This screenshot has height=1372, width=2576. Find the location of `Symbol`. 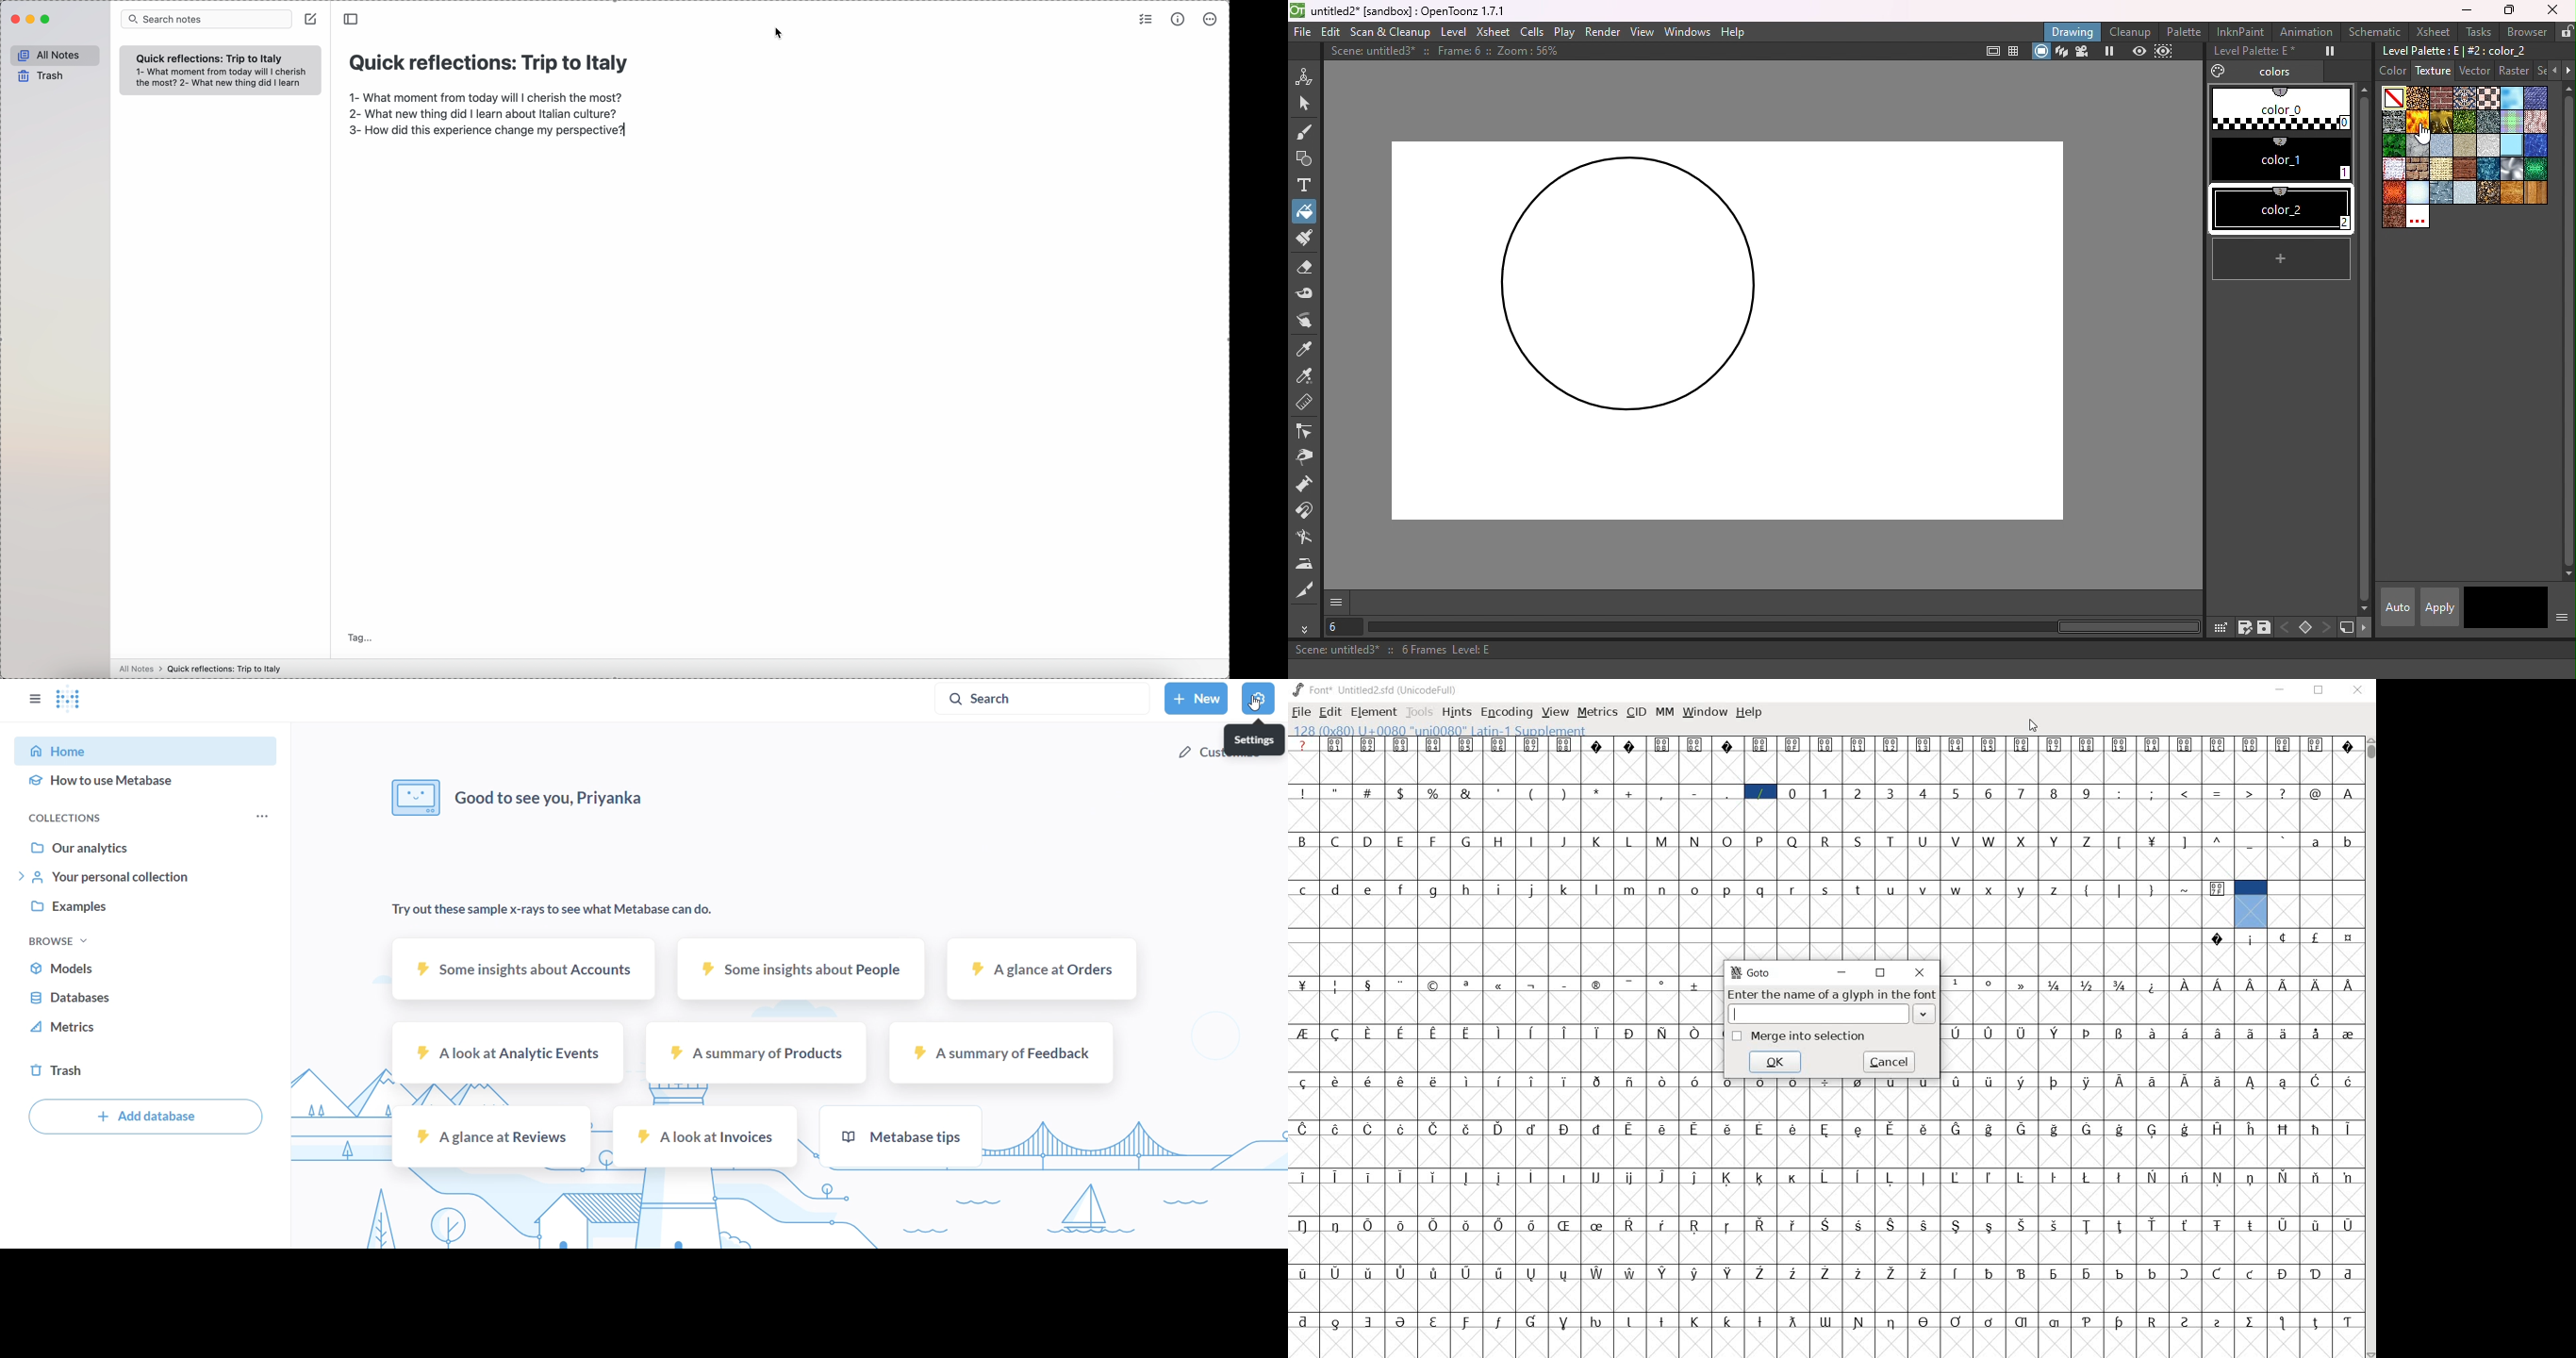

Symbol is located at coordinates (2120, 1129).